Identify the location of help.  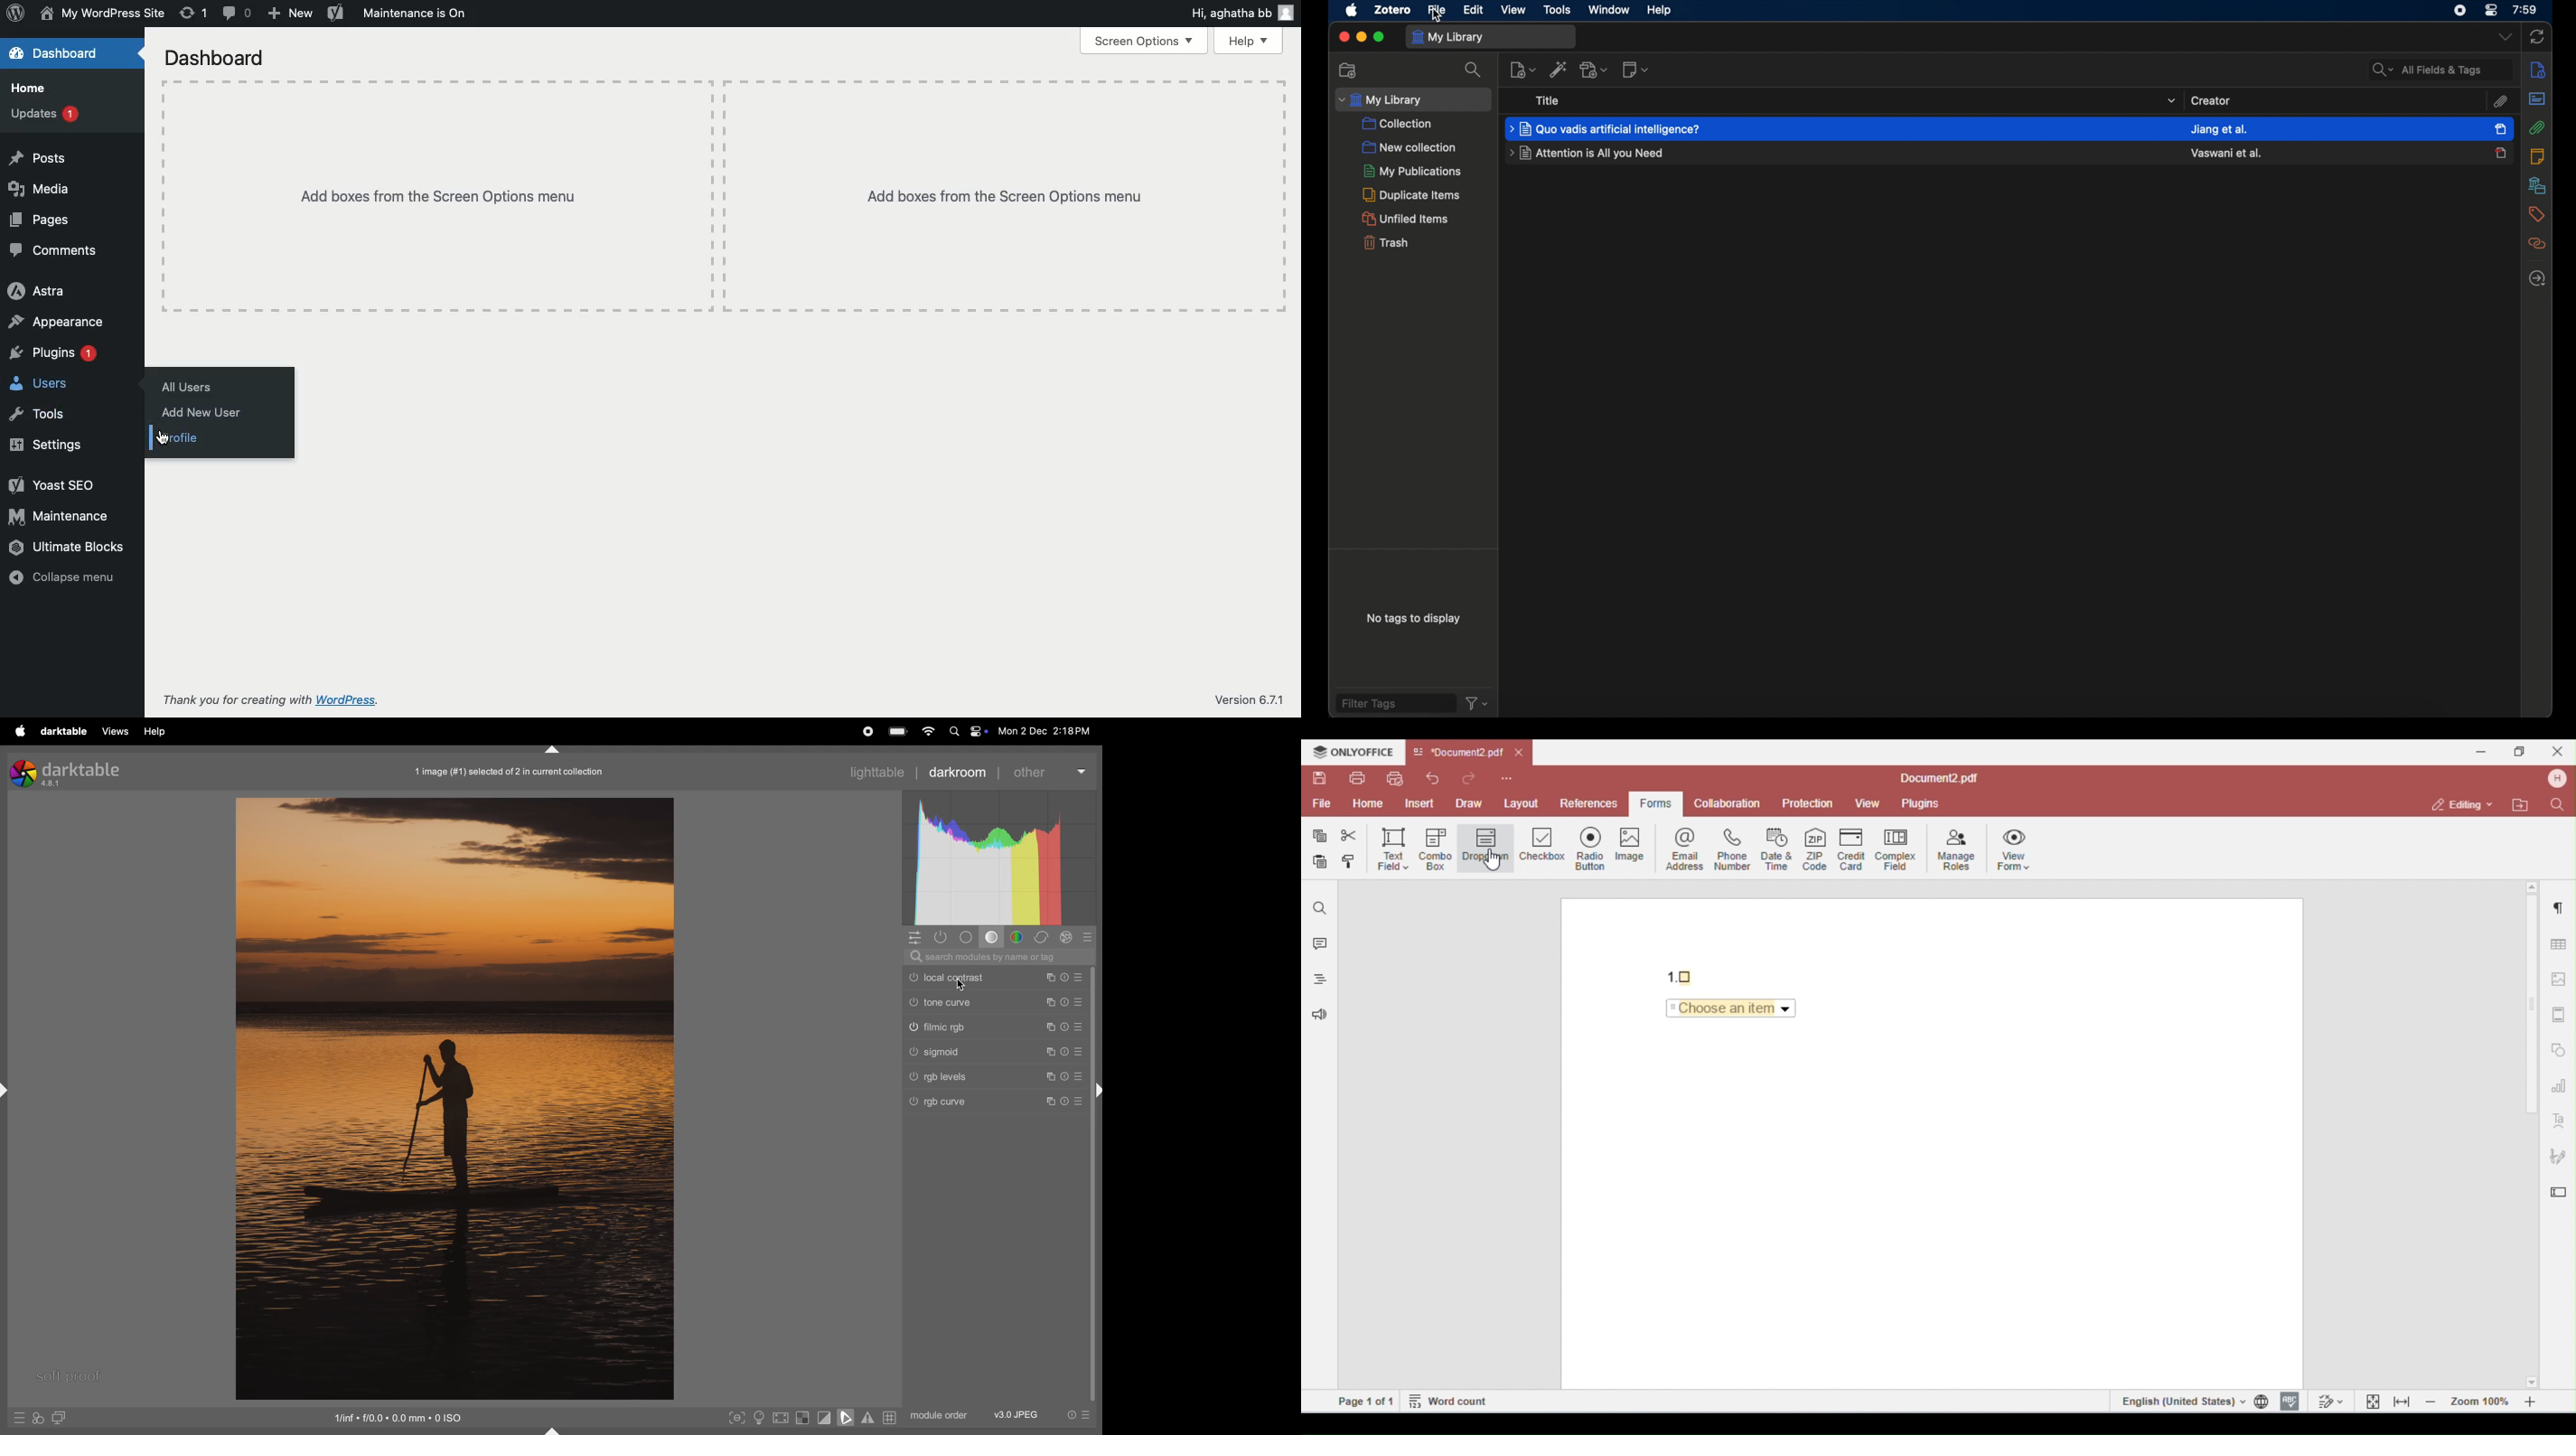
(1660, 11).